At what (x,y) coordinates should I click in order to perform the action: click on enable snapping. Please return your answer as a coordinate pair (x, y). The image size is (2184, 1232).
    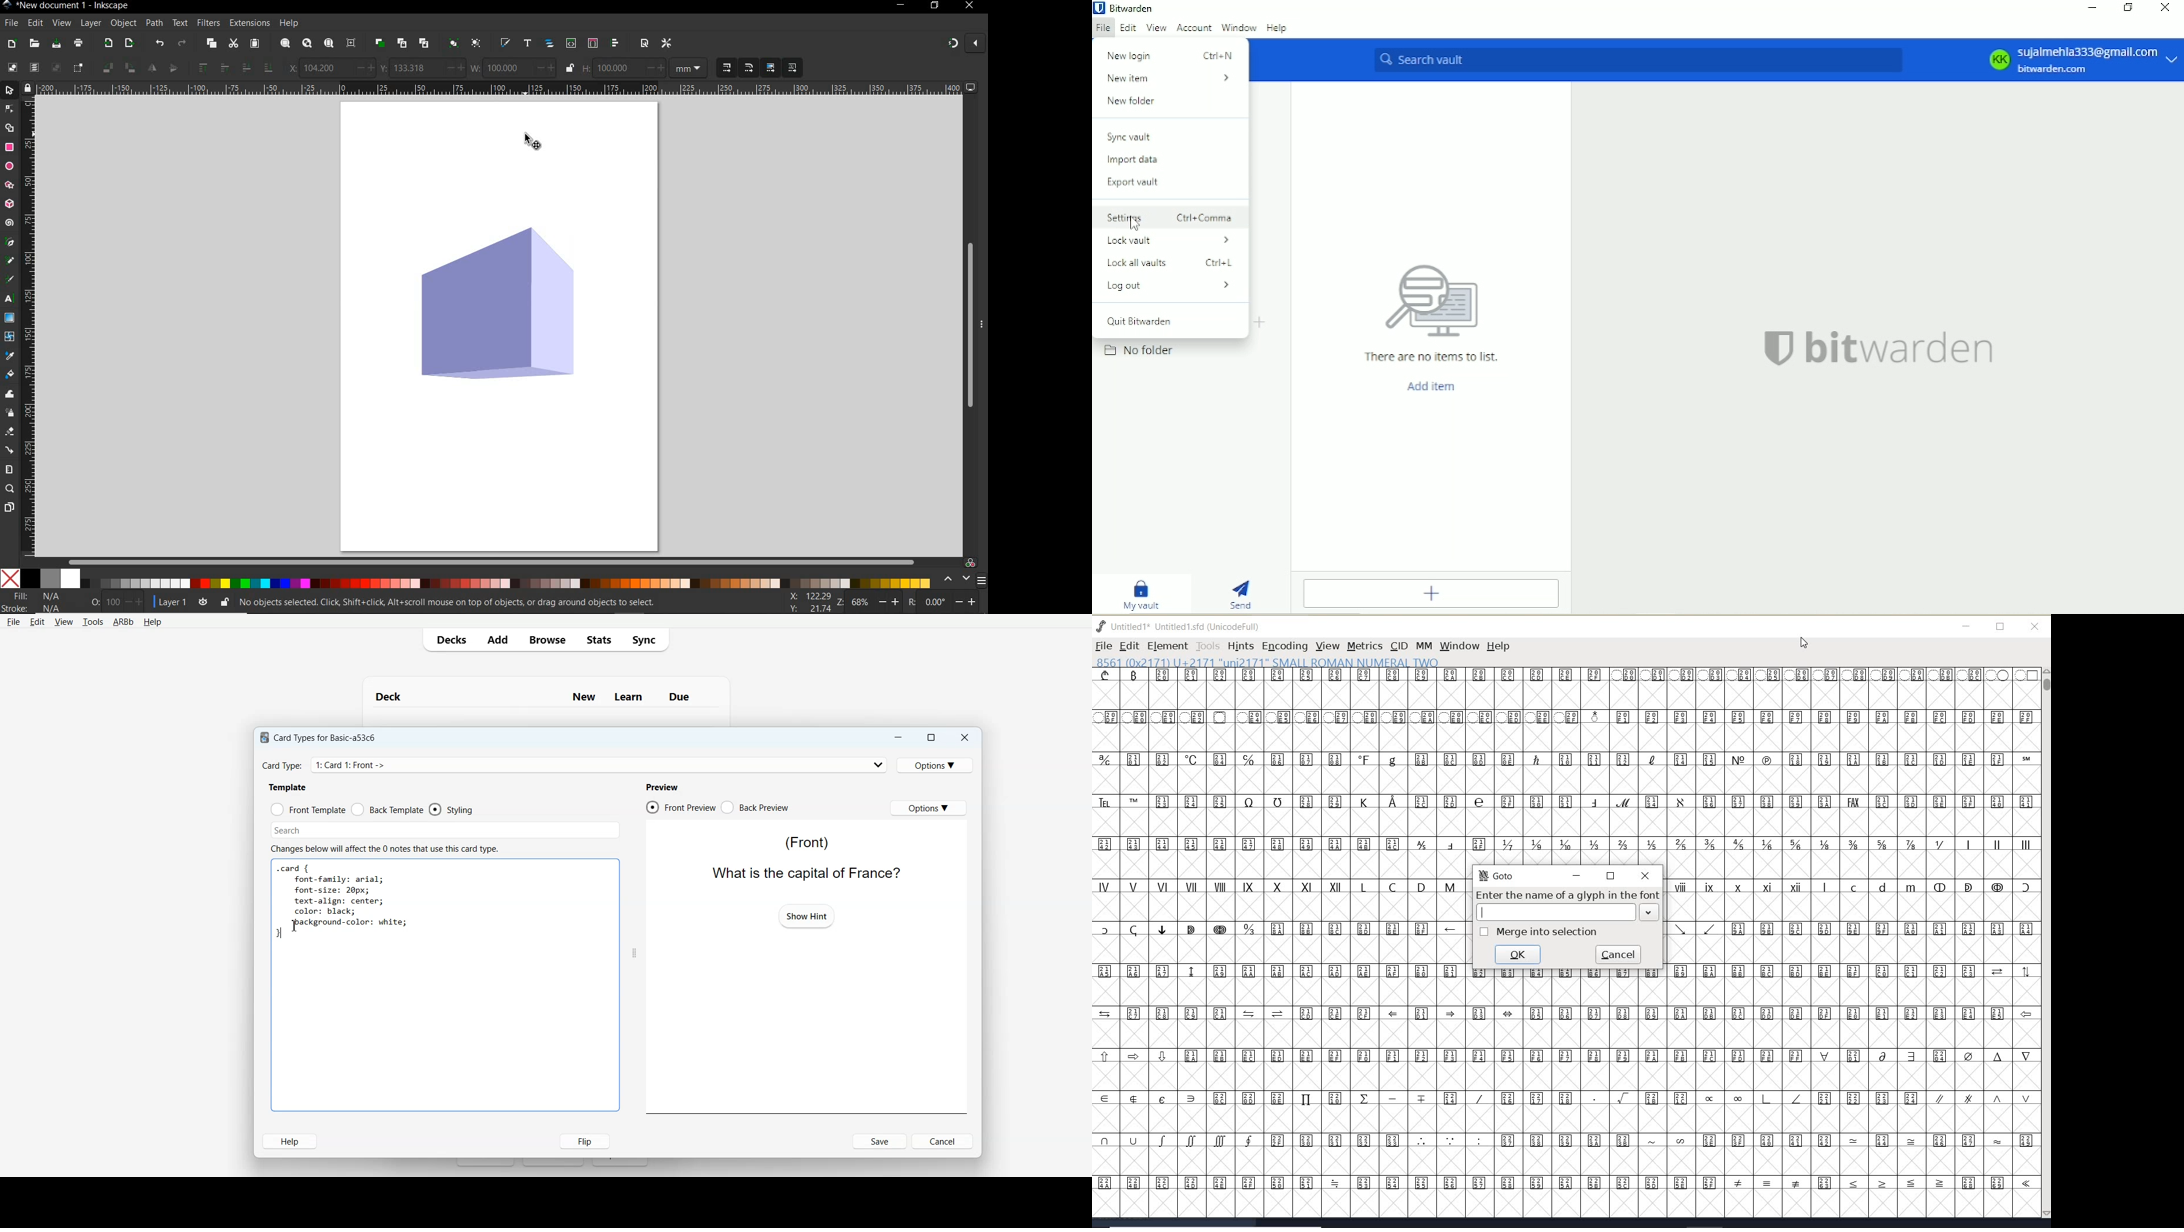
    Looking at the image, I should click on (952, 44).